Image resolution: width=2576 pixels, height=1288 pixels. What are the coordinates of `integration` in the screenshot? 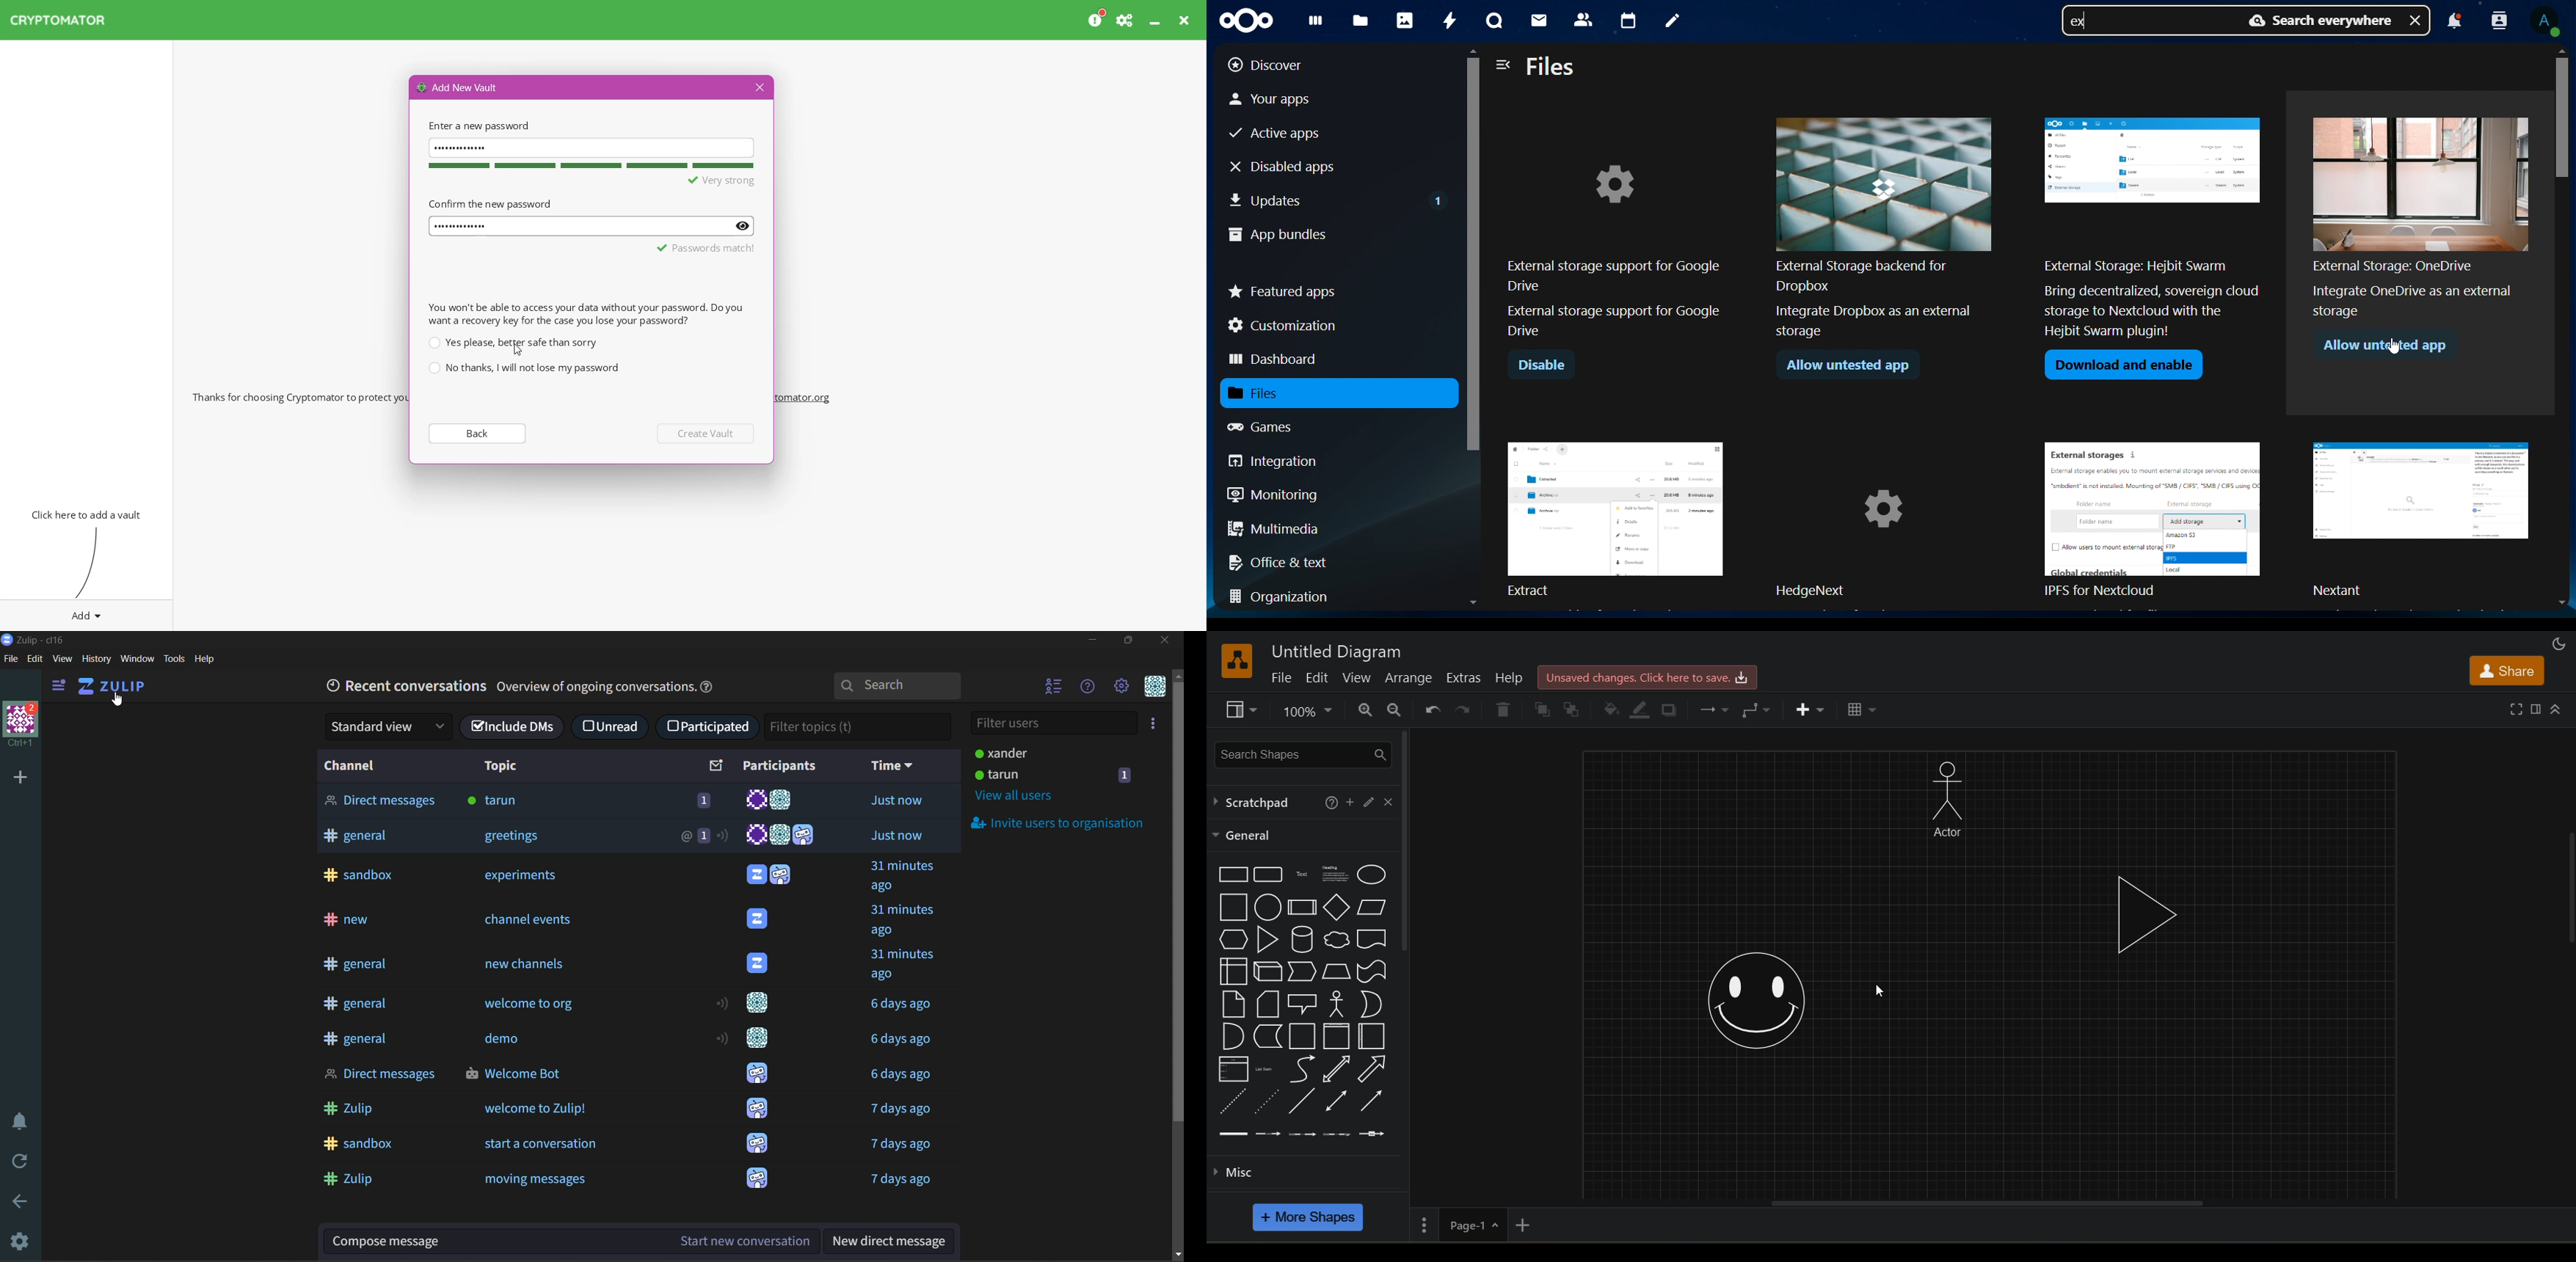 It's located at (1284, 461).